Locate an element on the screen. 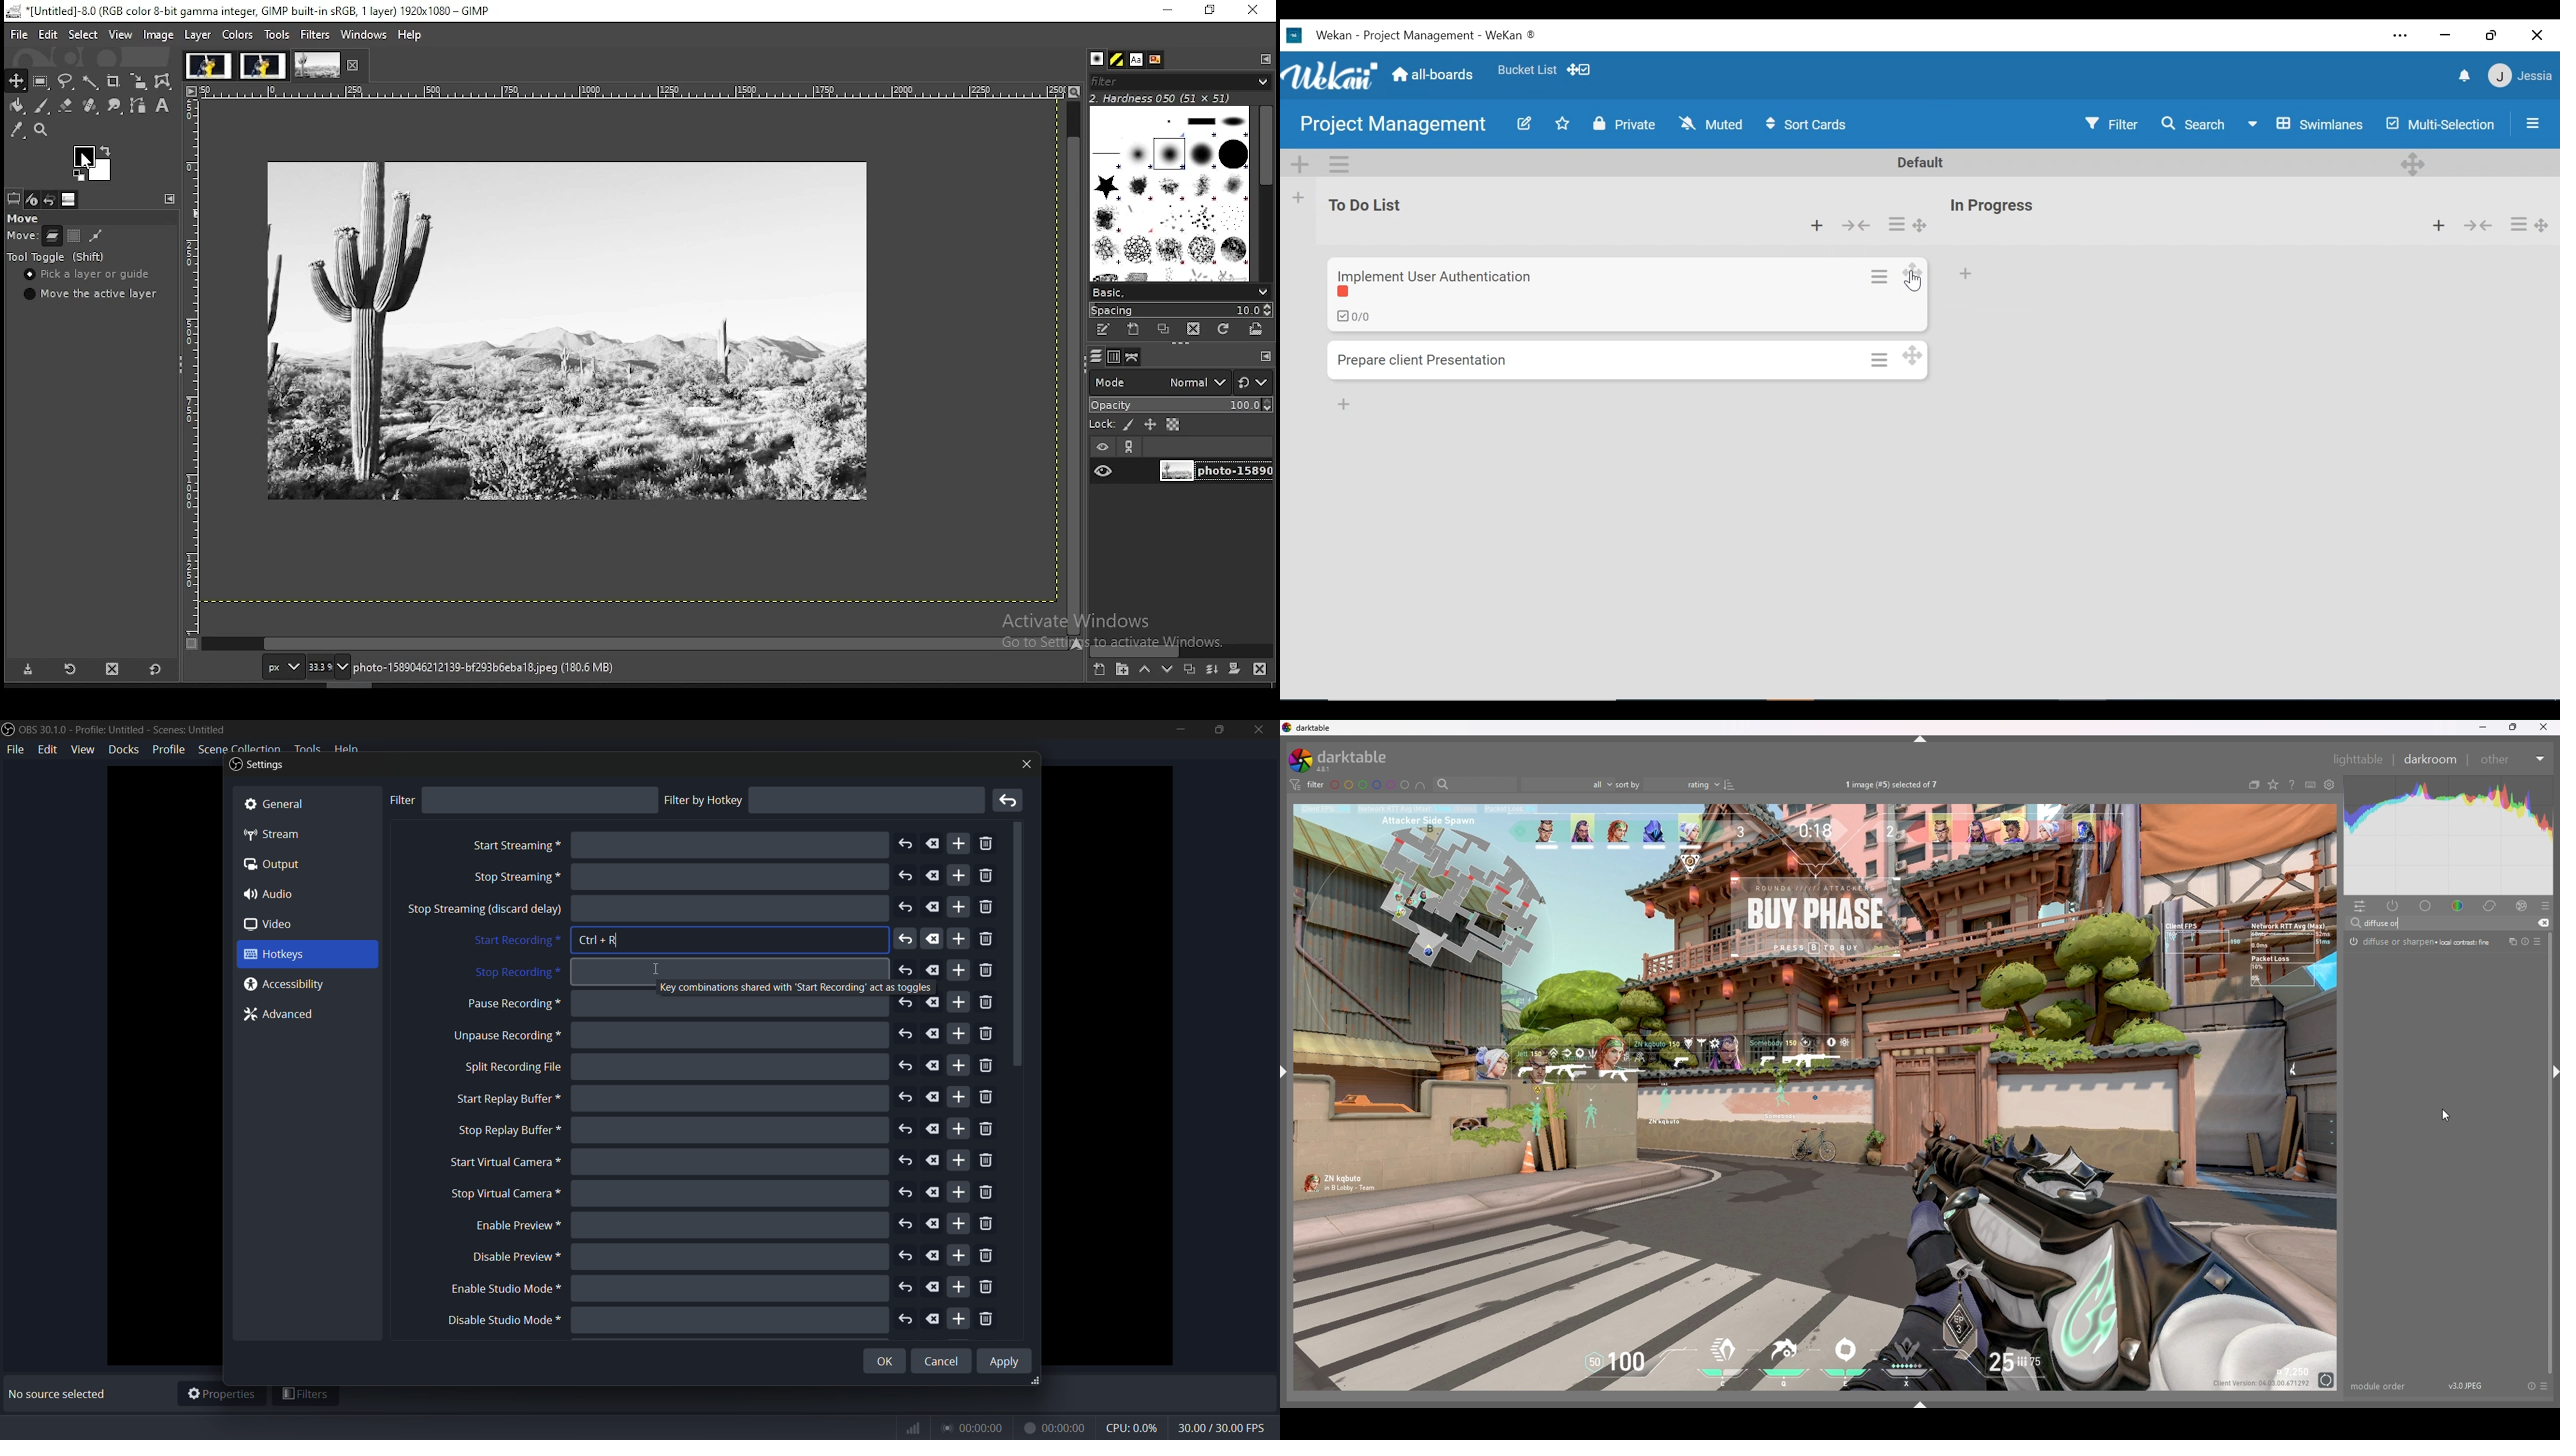 The height and width of the screenshot is (1456, 2576). pick a layer or guide is located at coordinates (87, 274).